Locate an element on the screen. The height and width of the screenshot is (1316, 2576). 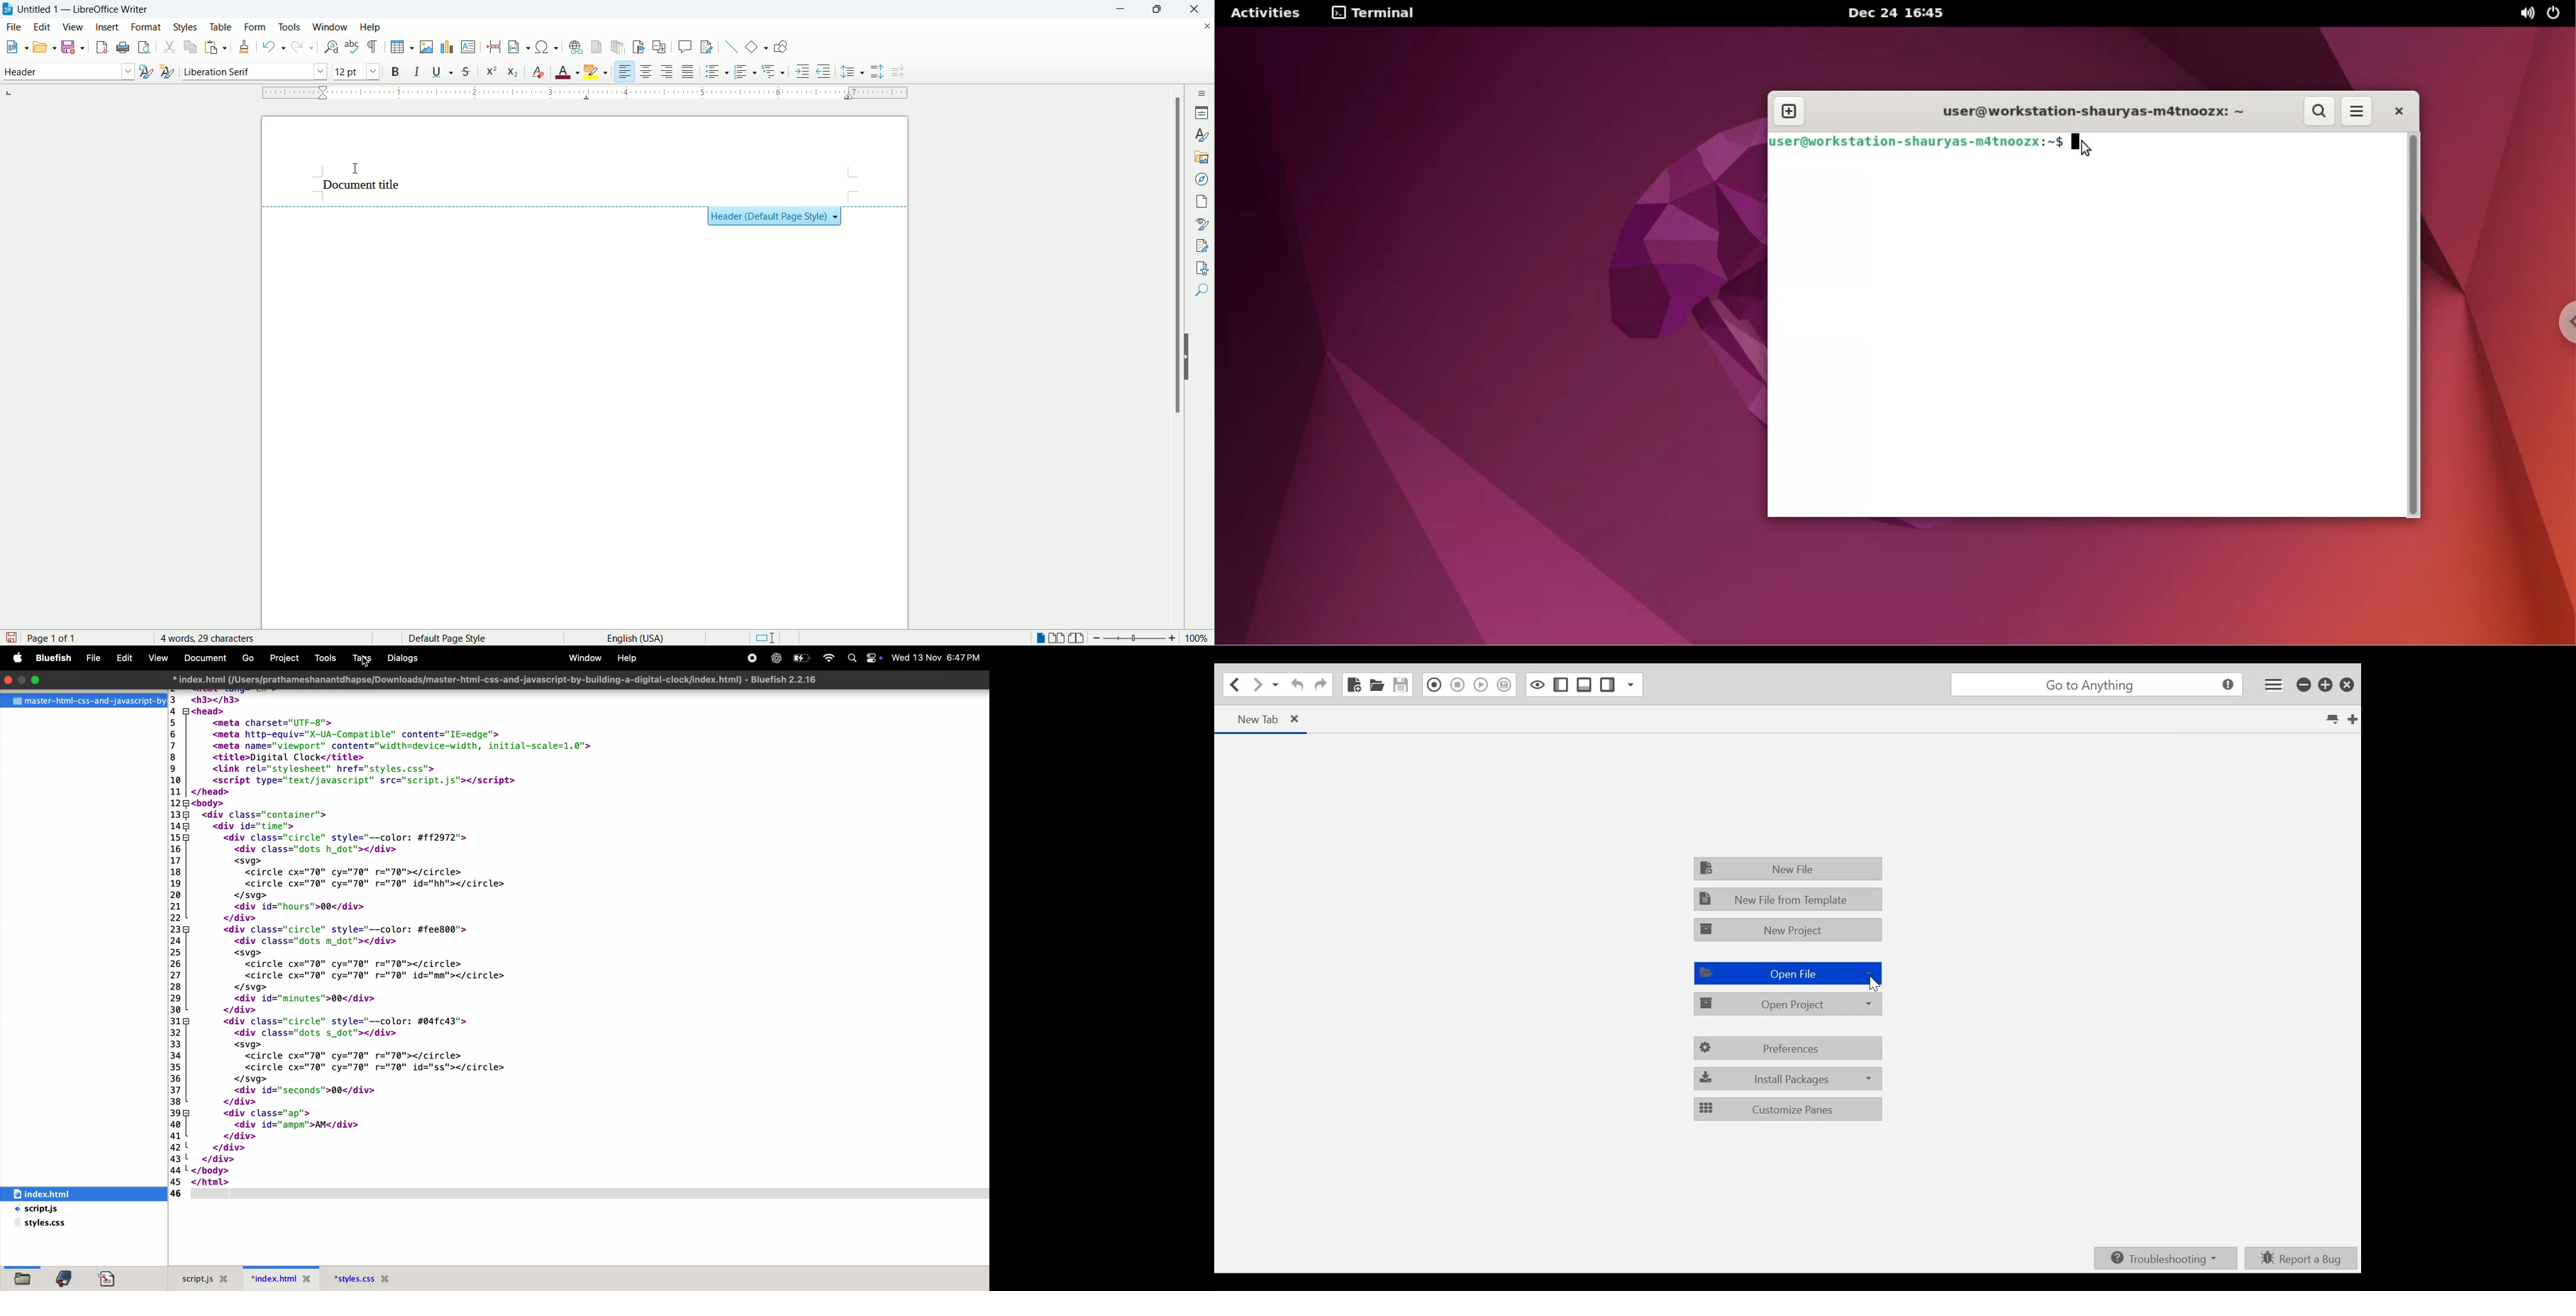
navigator is located at coordinates (1204, 179).